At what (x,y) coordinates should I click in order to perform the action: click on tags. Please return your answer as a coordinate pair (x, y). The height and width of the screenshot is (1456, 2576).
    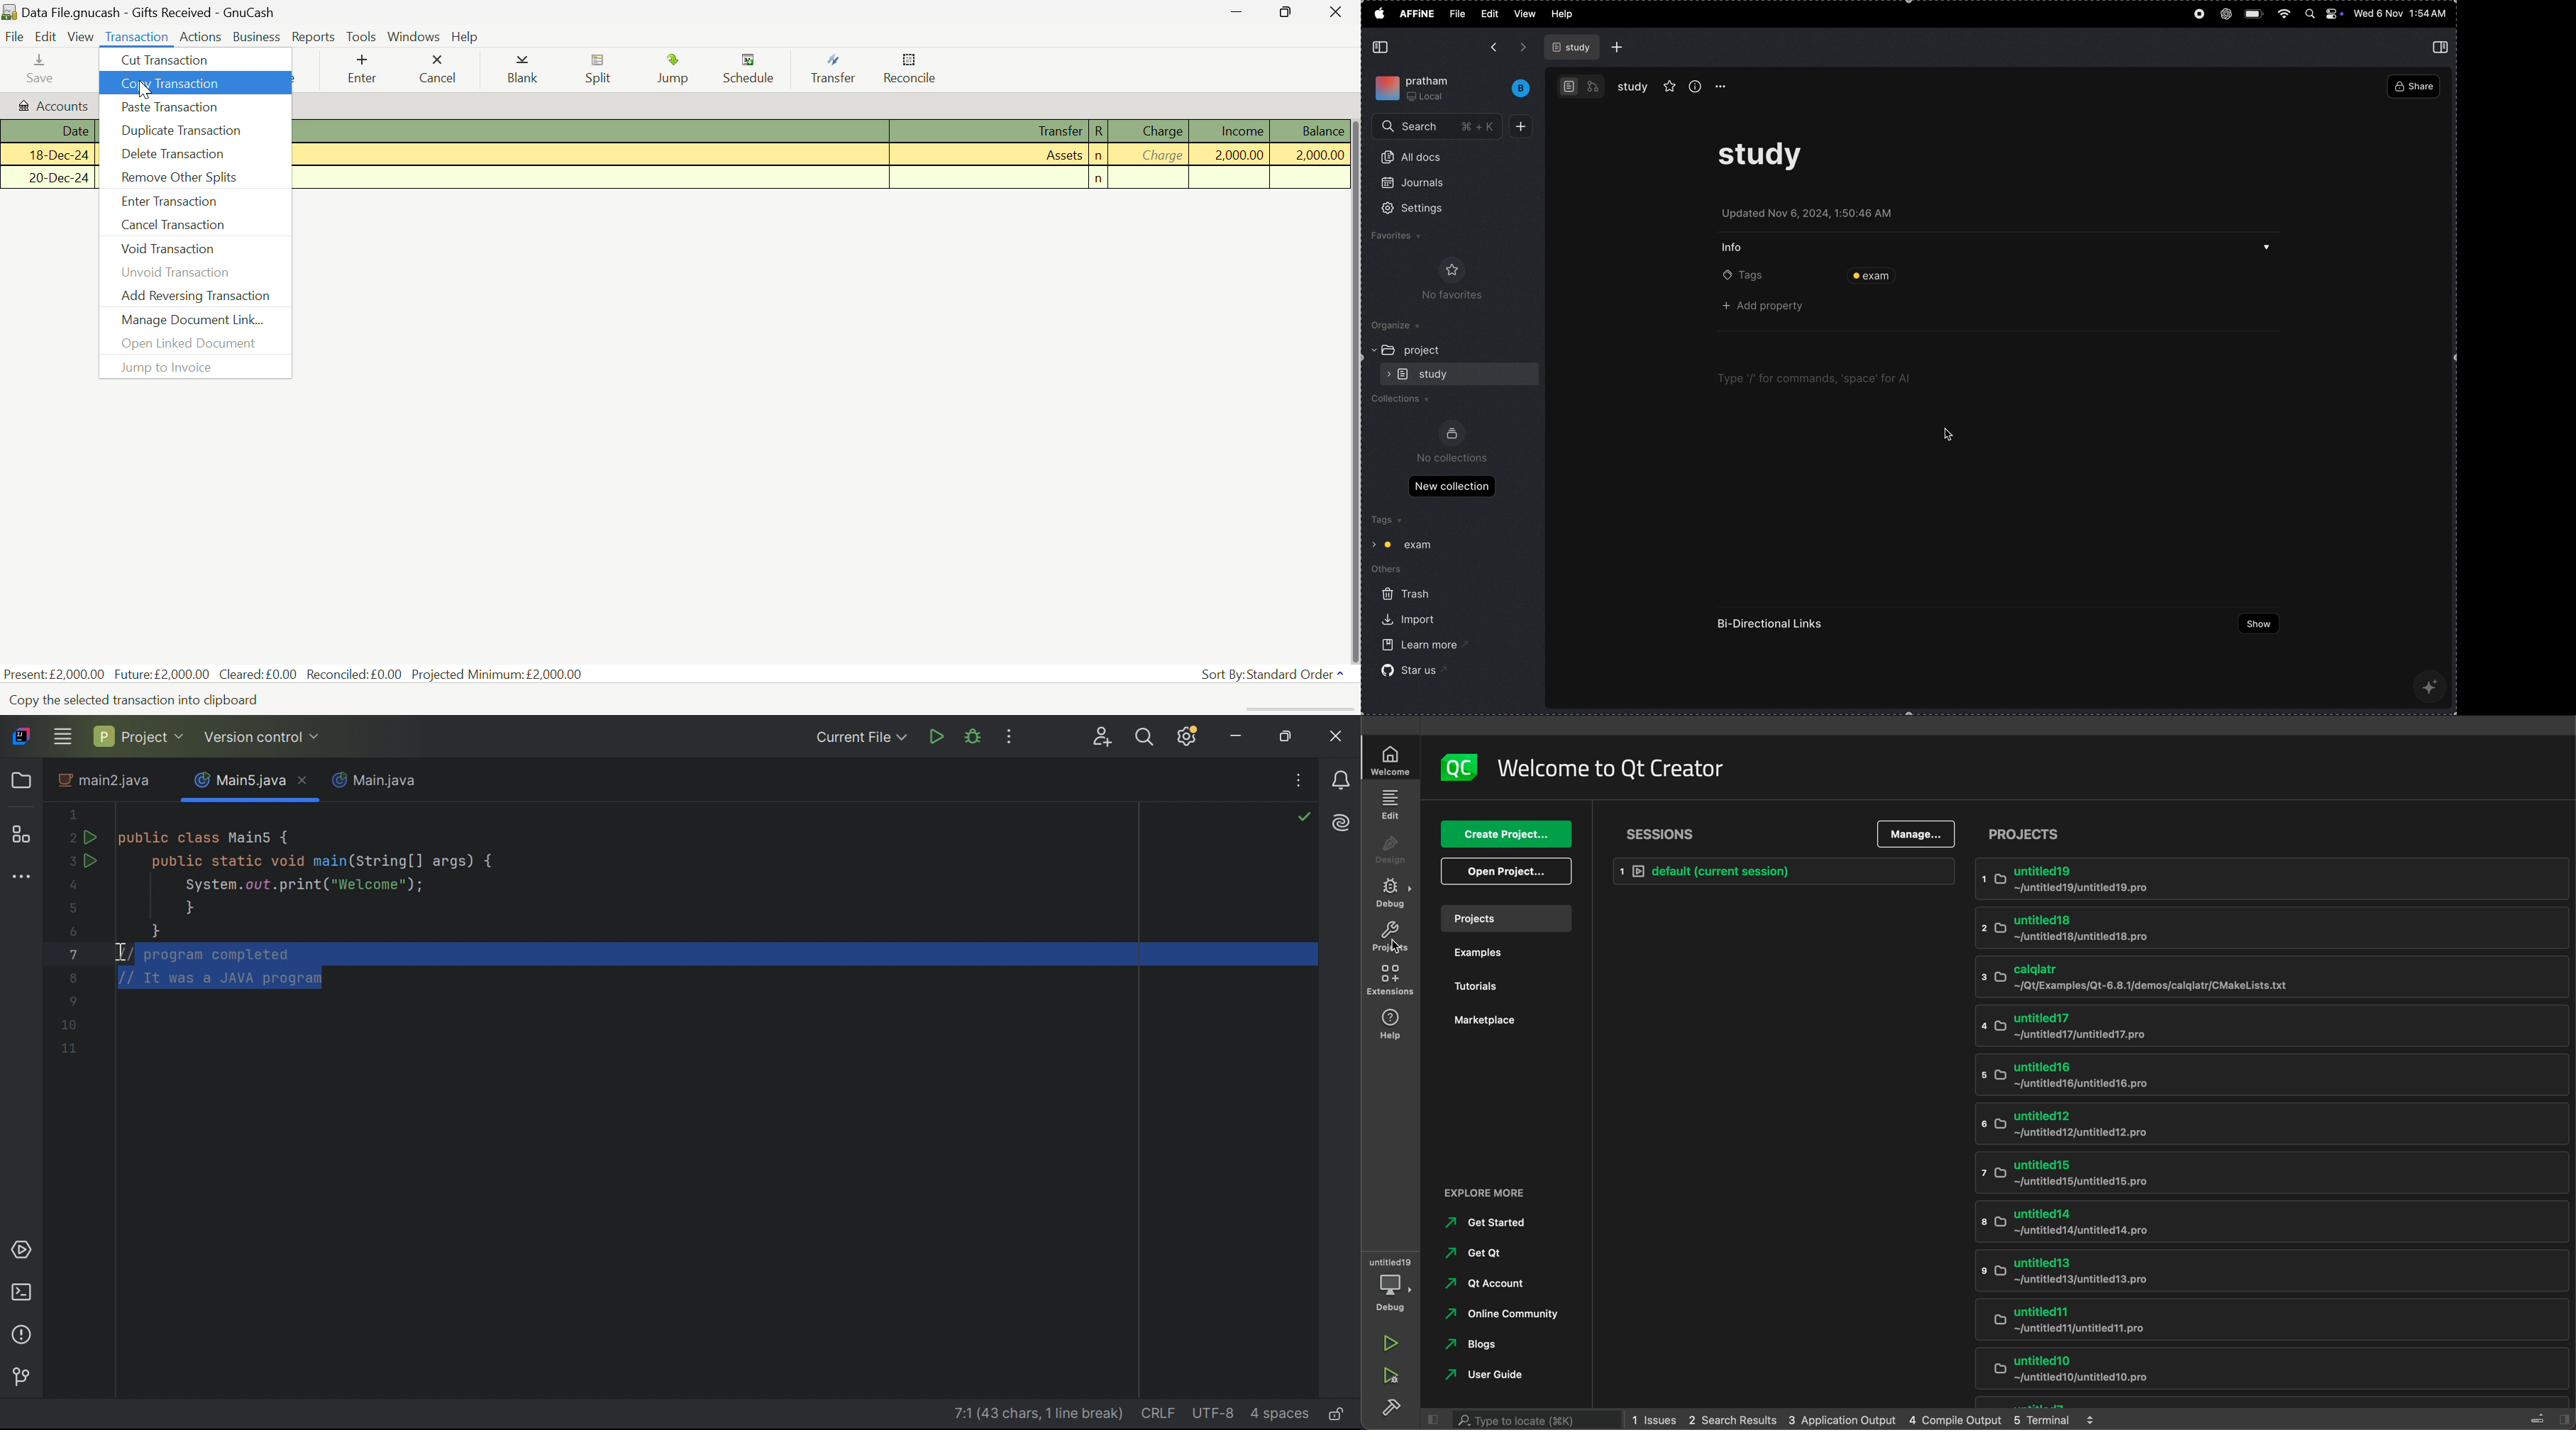
    Looking at the image, I should click on (1744, 277).